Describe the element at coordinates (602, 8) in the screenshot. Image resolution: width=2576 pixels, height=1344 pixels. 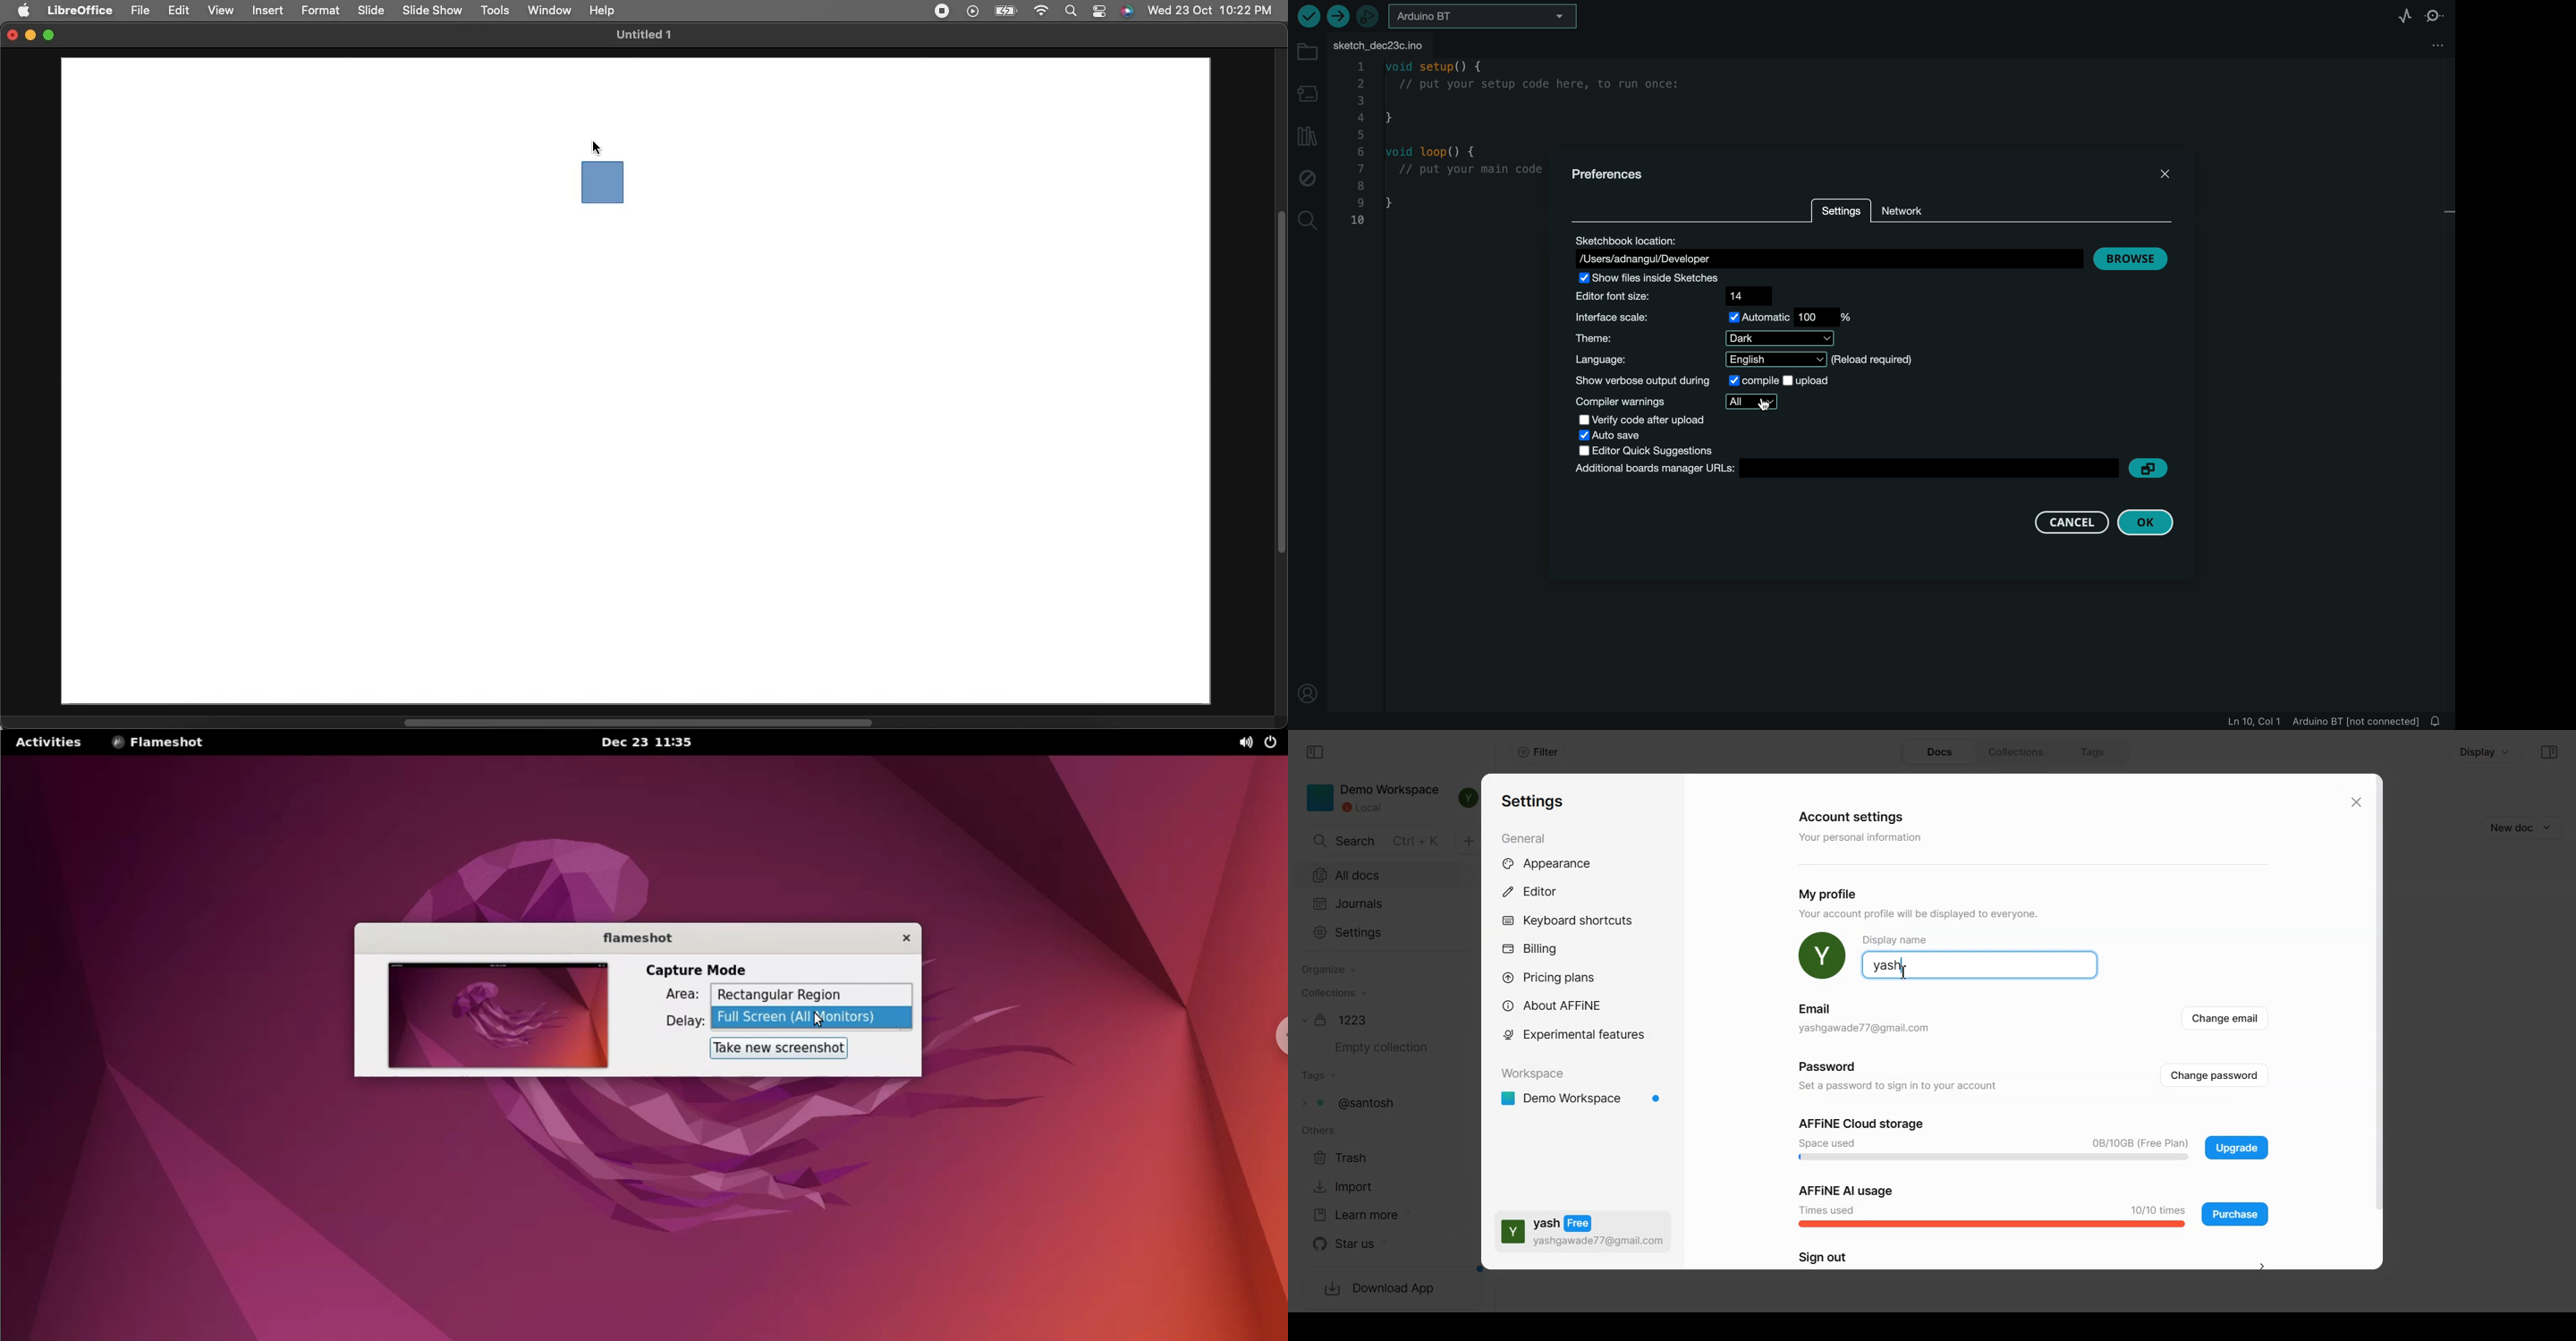
I see `Help` at that location.